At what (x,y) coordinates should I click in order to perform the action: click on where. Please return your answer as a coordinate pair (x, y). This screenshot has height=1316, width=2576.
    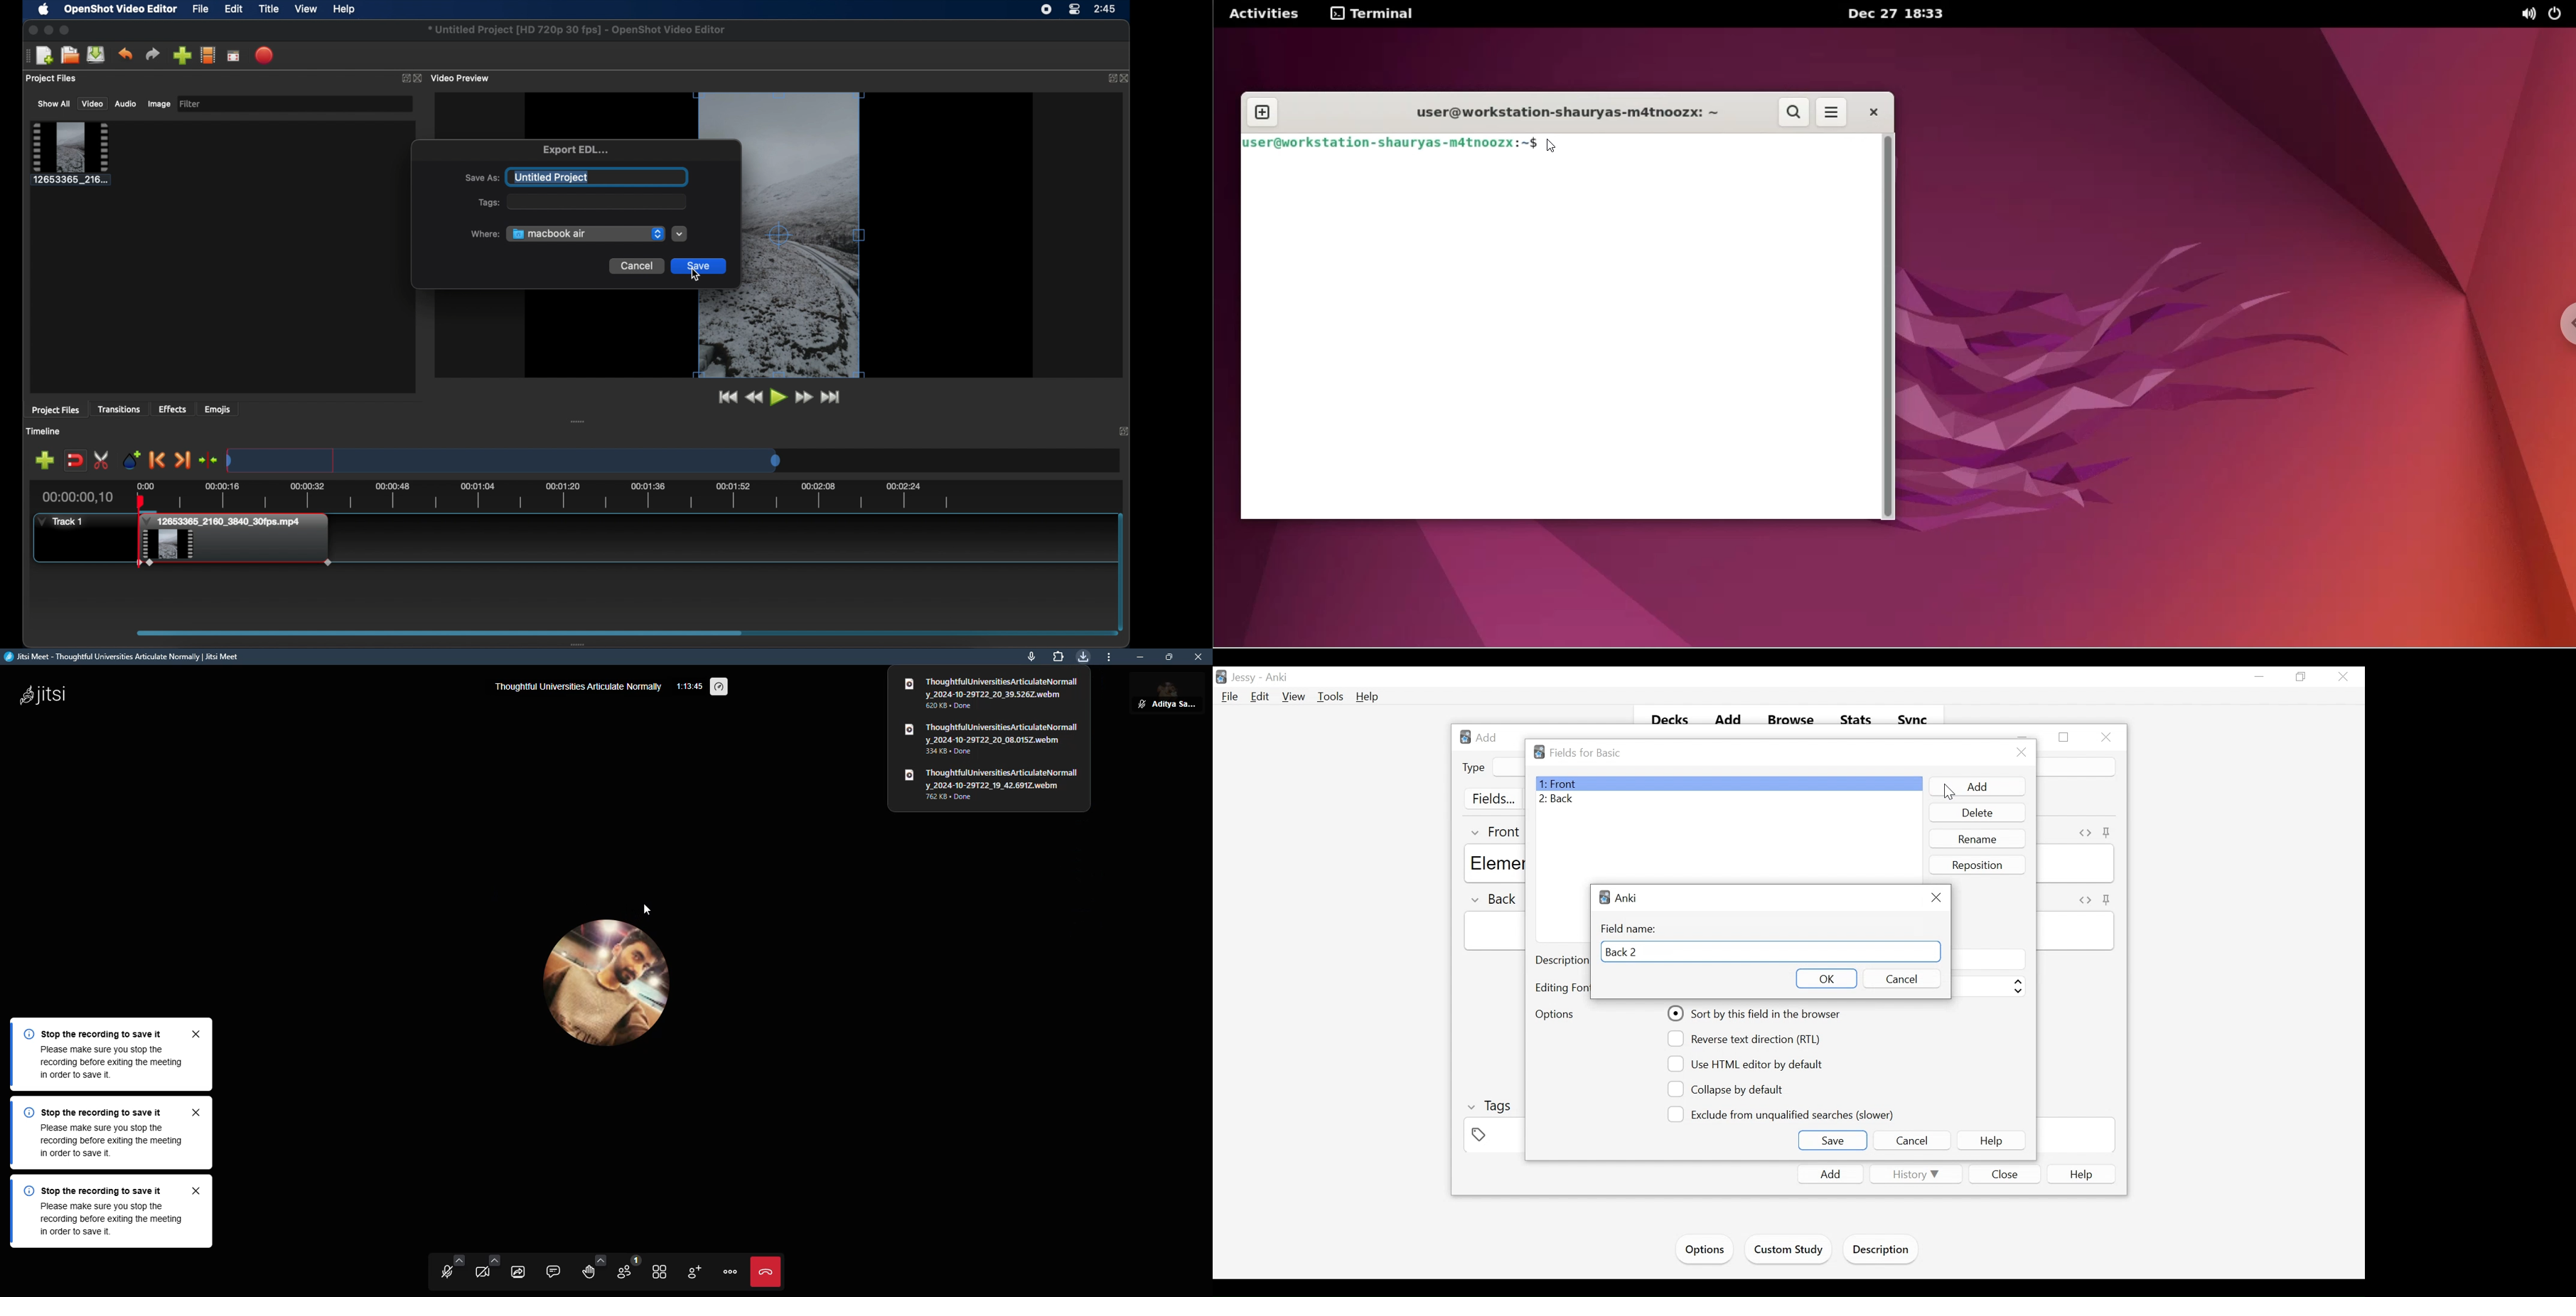
    Looking at the image, I should click on (483, 234).